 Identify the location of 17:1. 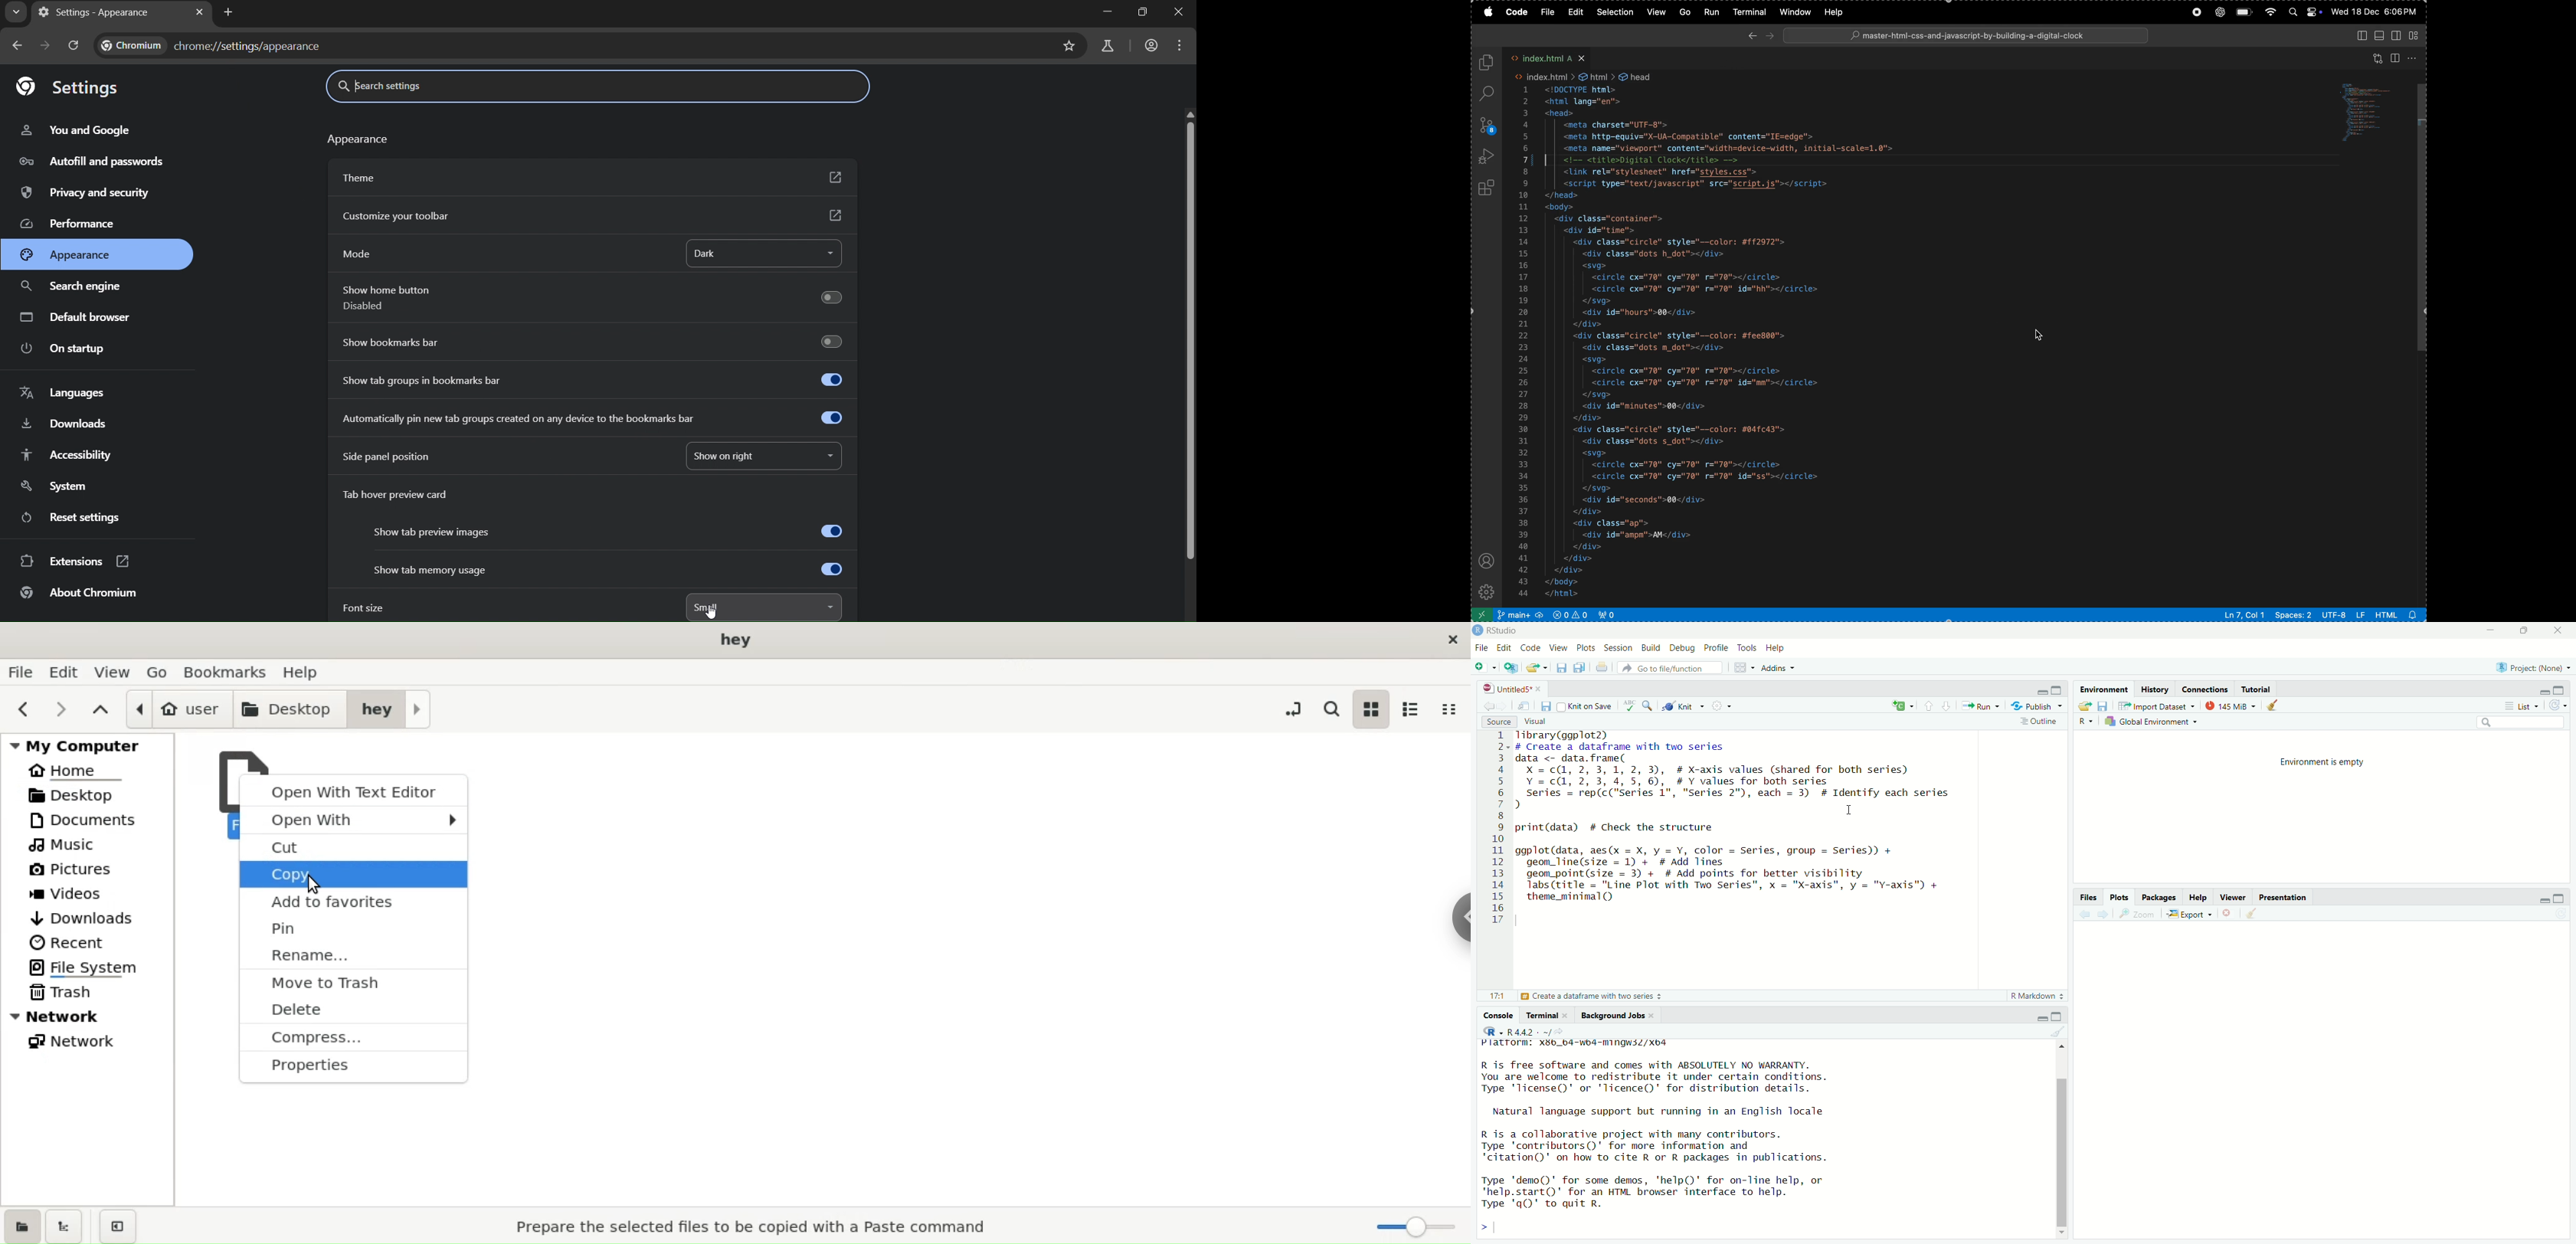
(1495, 996).